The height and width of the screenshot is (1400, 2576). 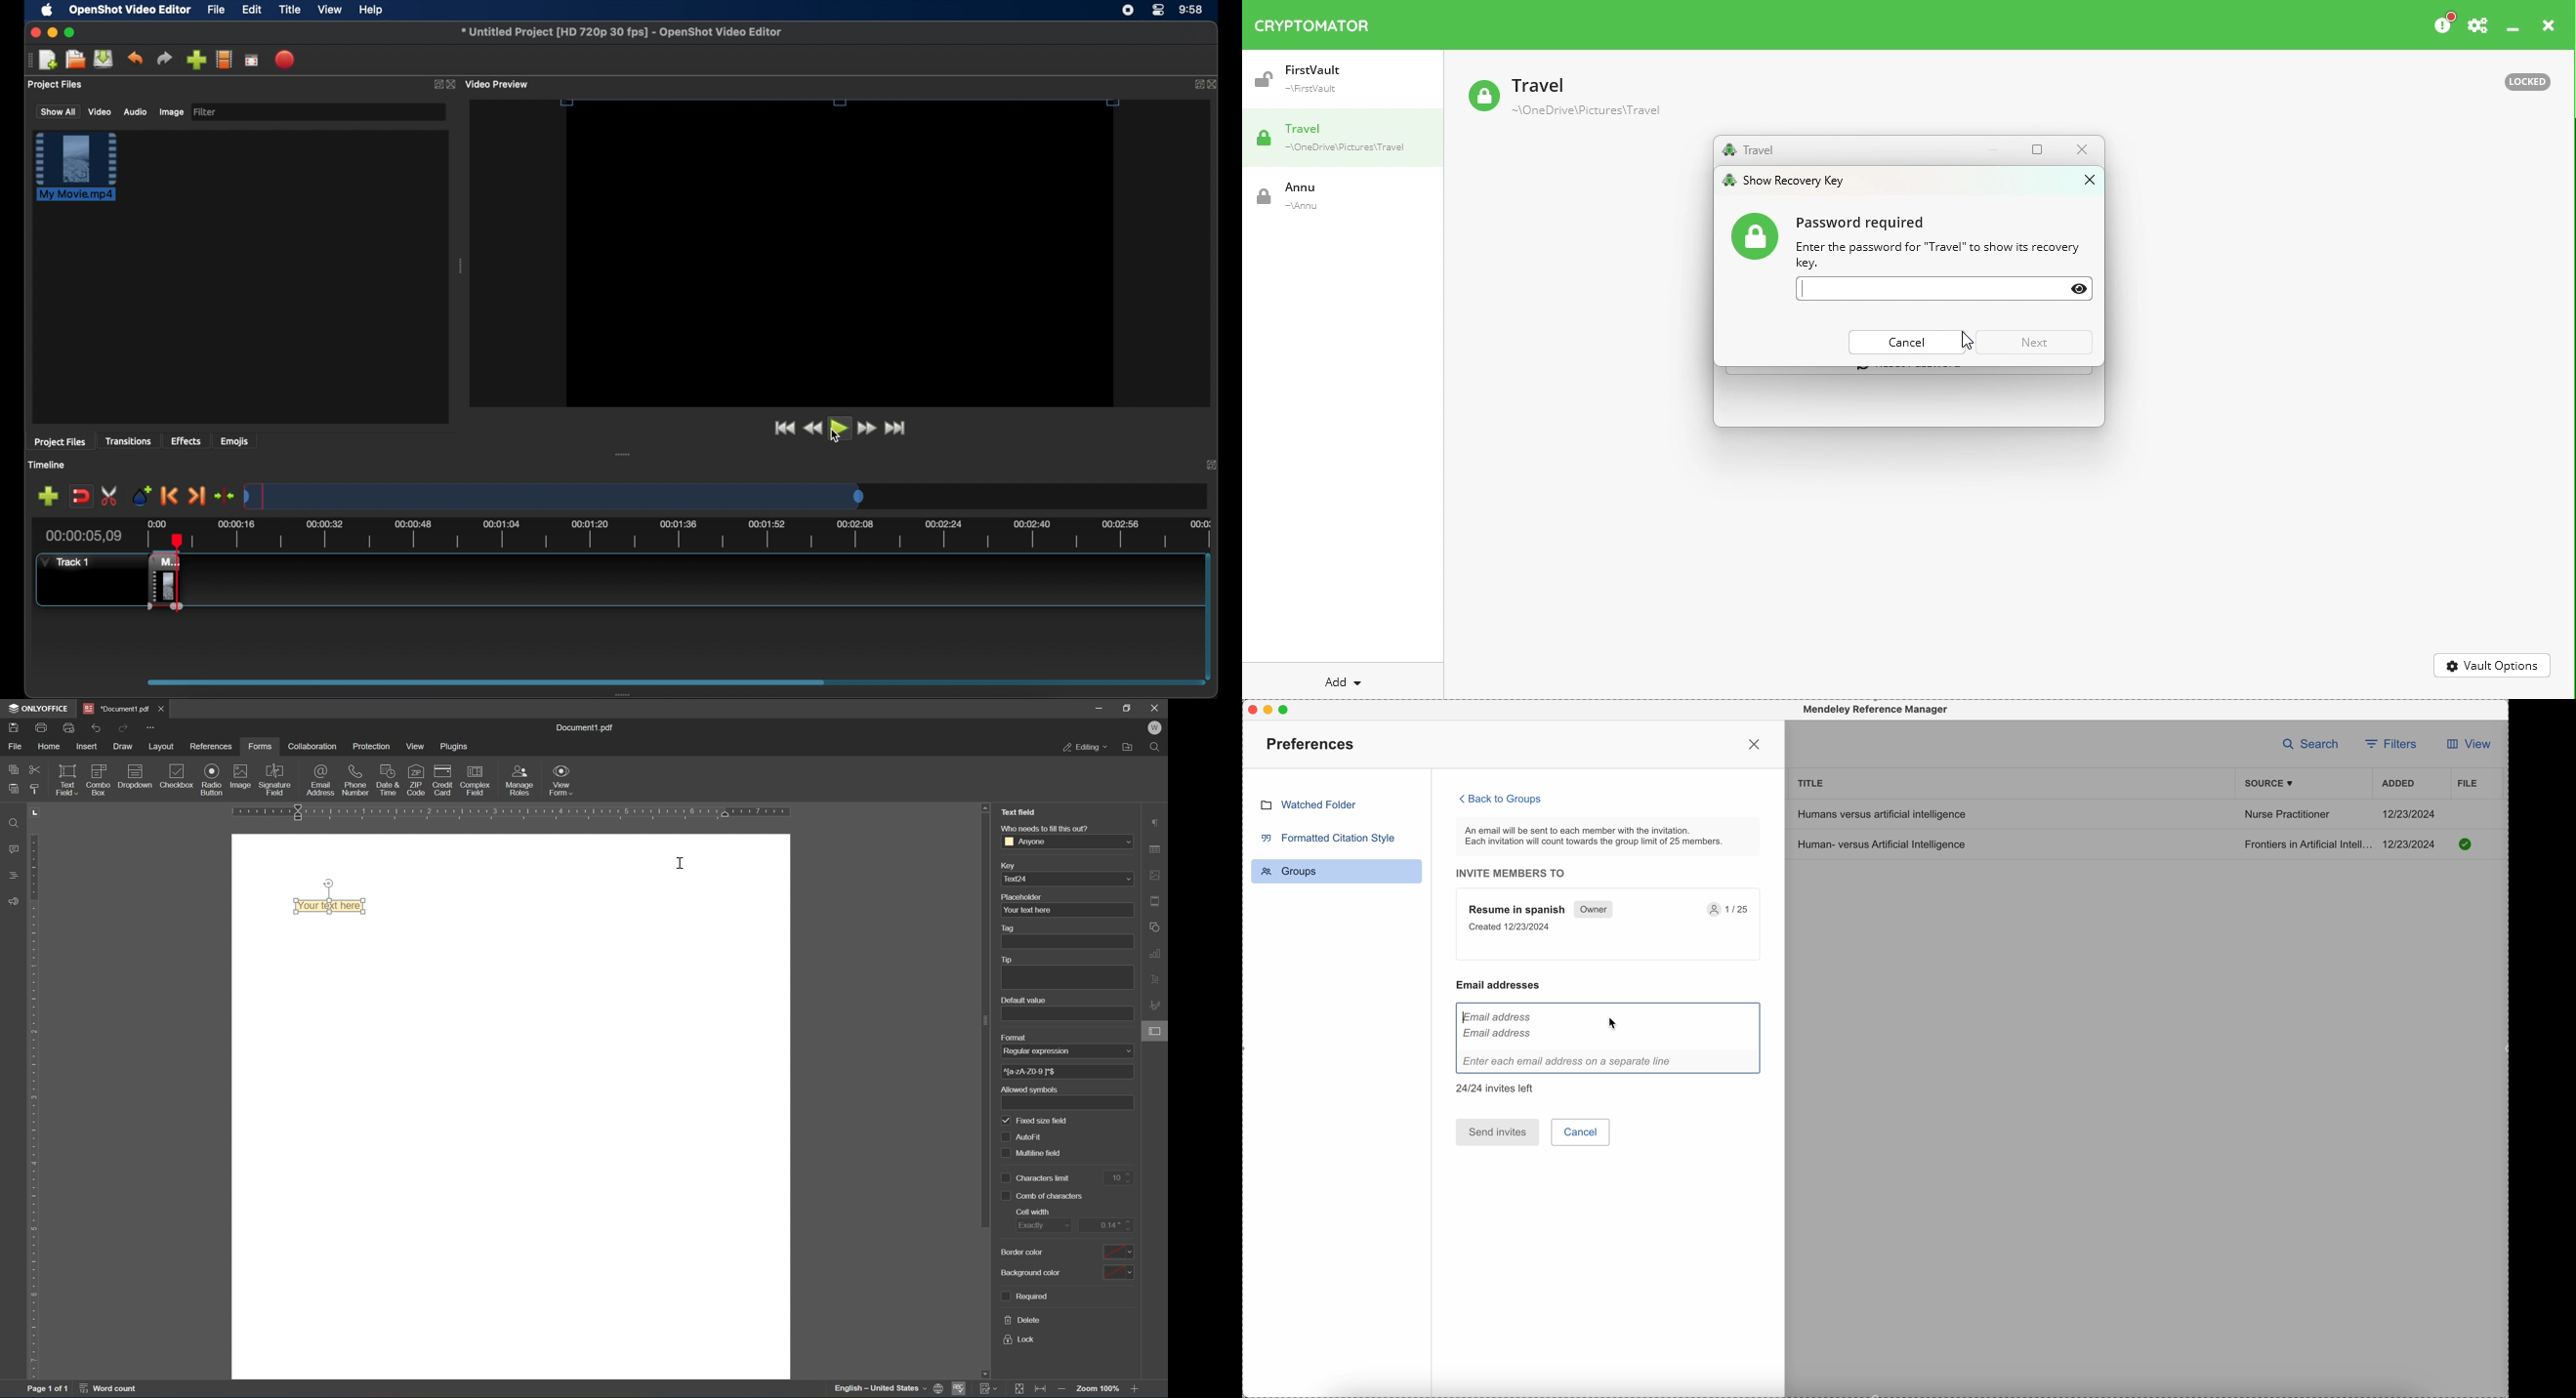 What do you see at coordinates (1155, 728) in the screenshot?
I see `welcome` at bounding box center [1155, 728].